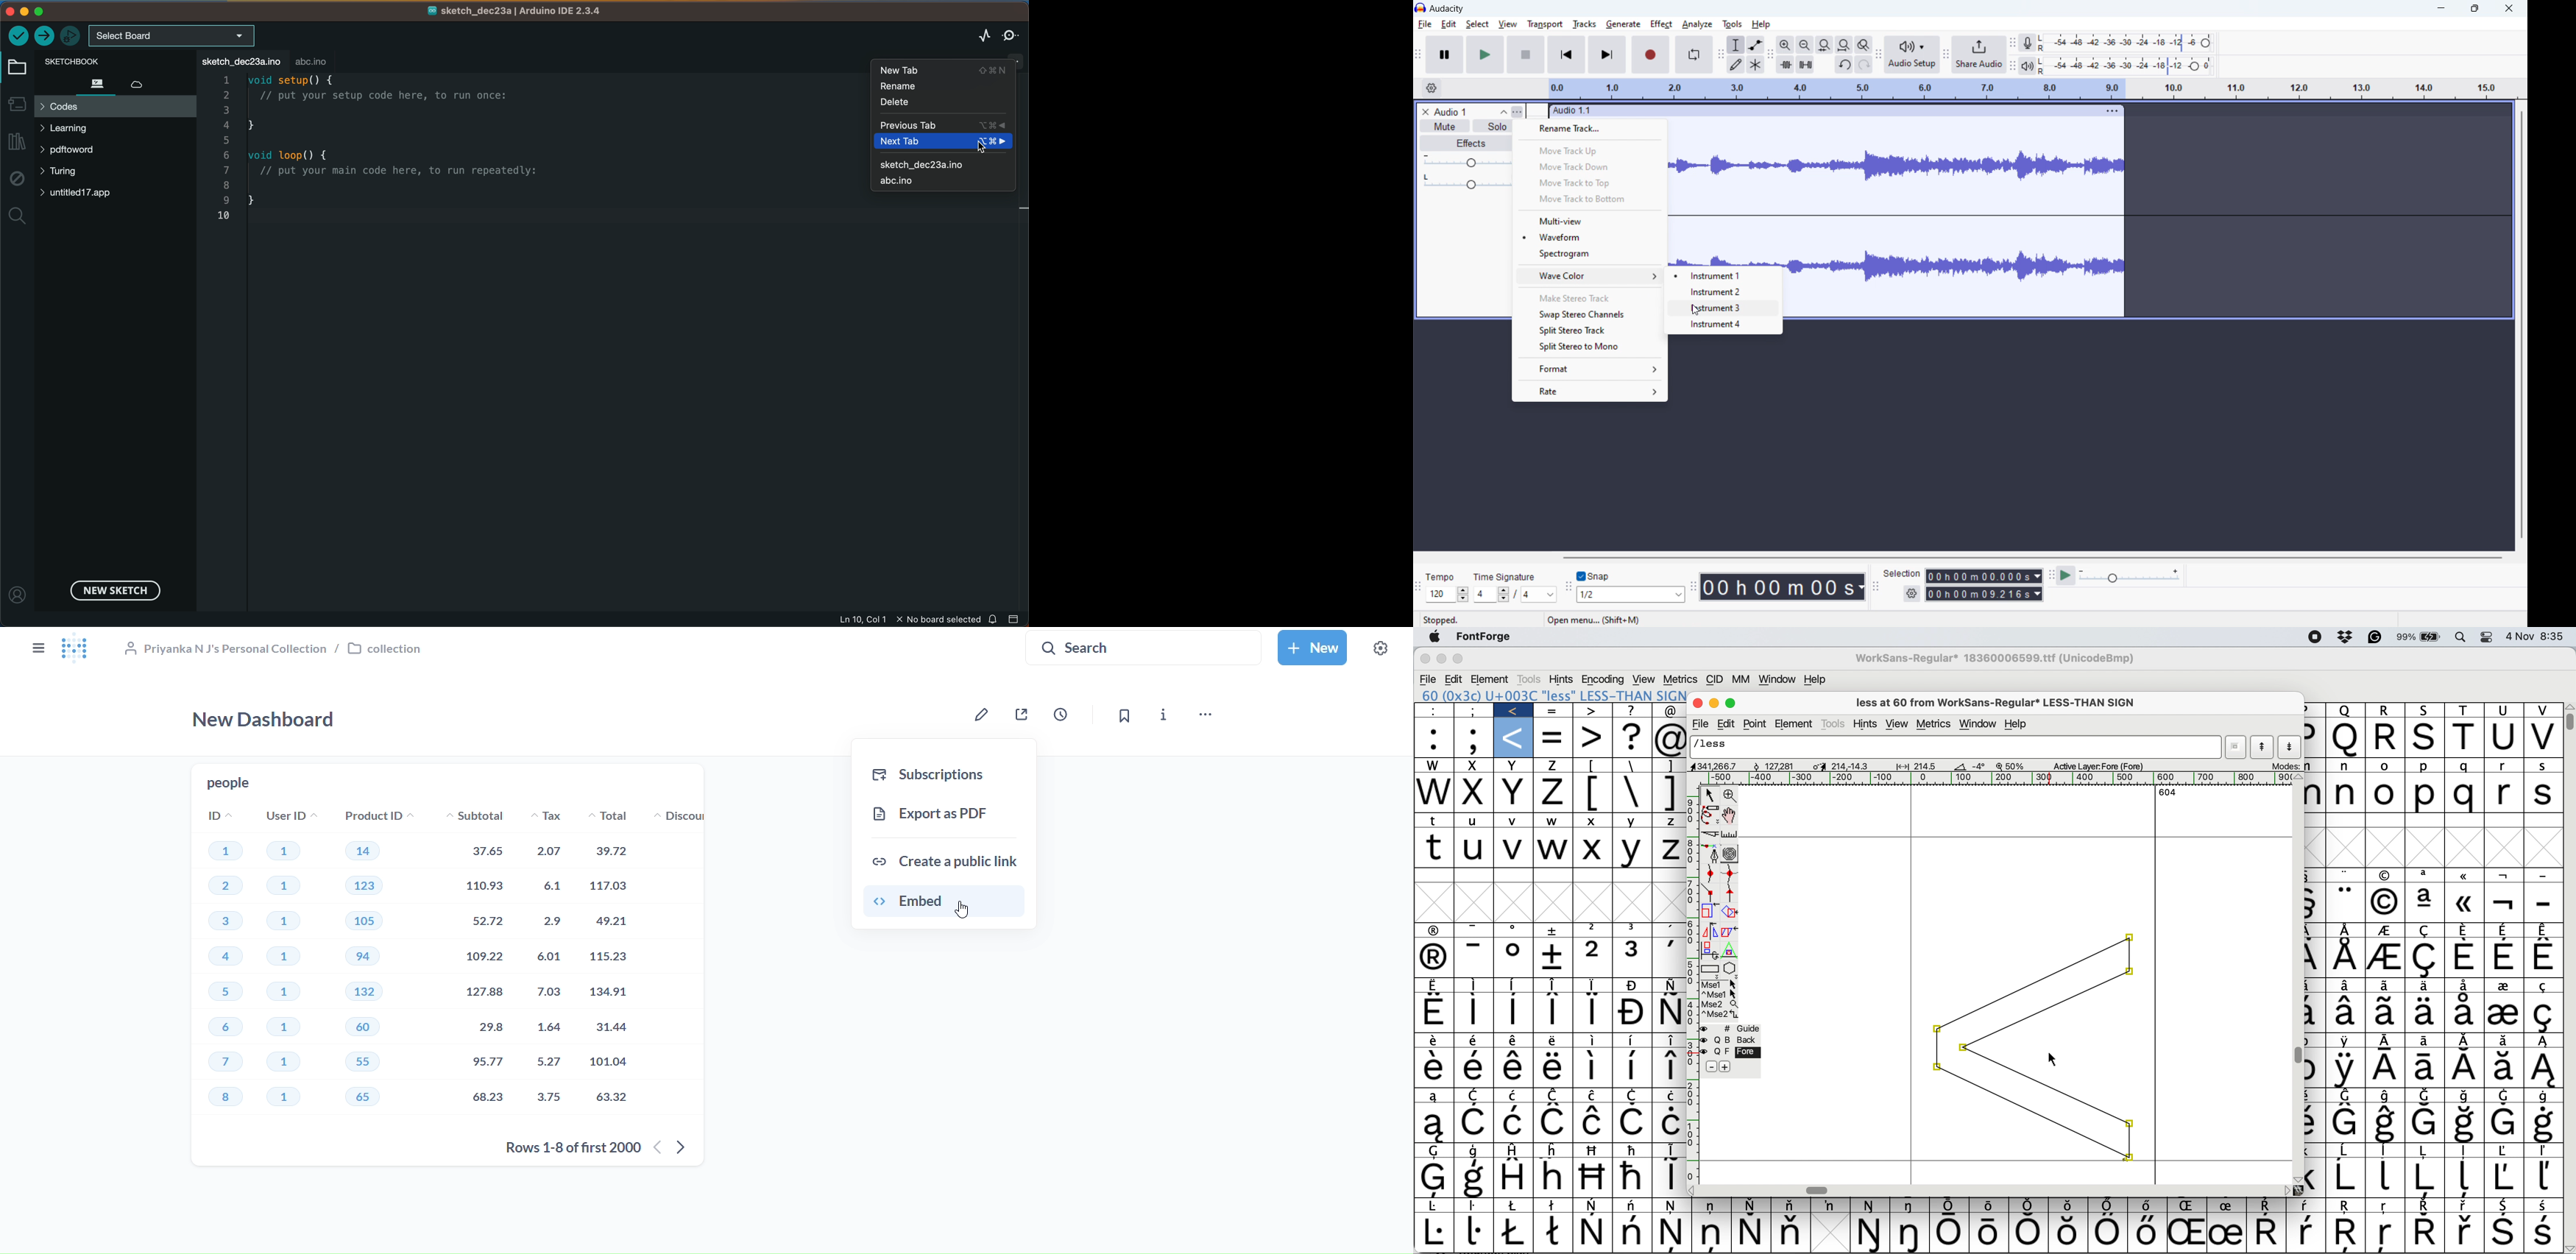  What do you see at coordinates (2544, 930) in the screenshot?
I see `Symbol` at bounding box center [2544, 930].